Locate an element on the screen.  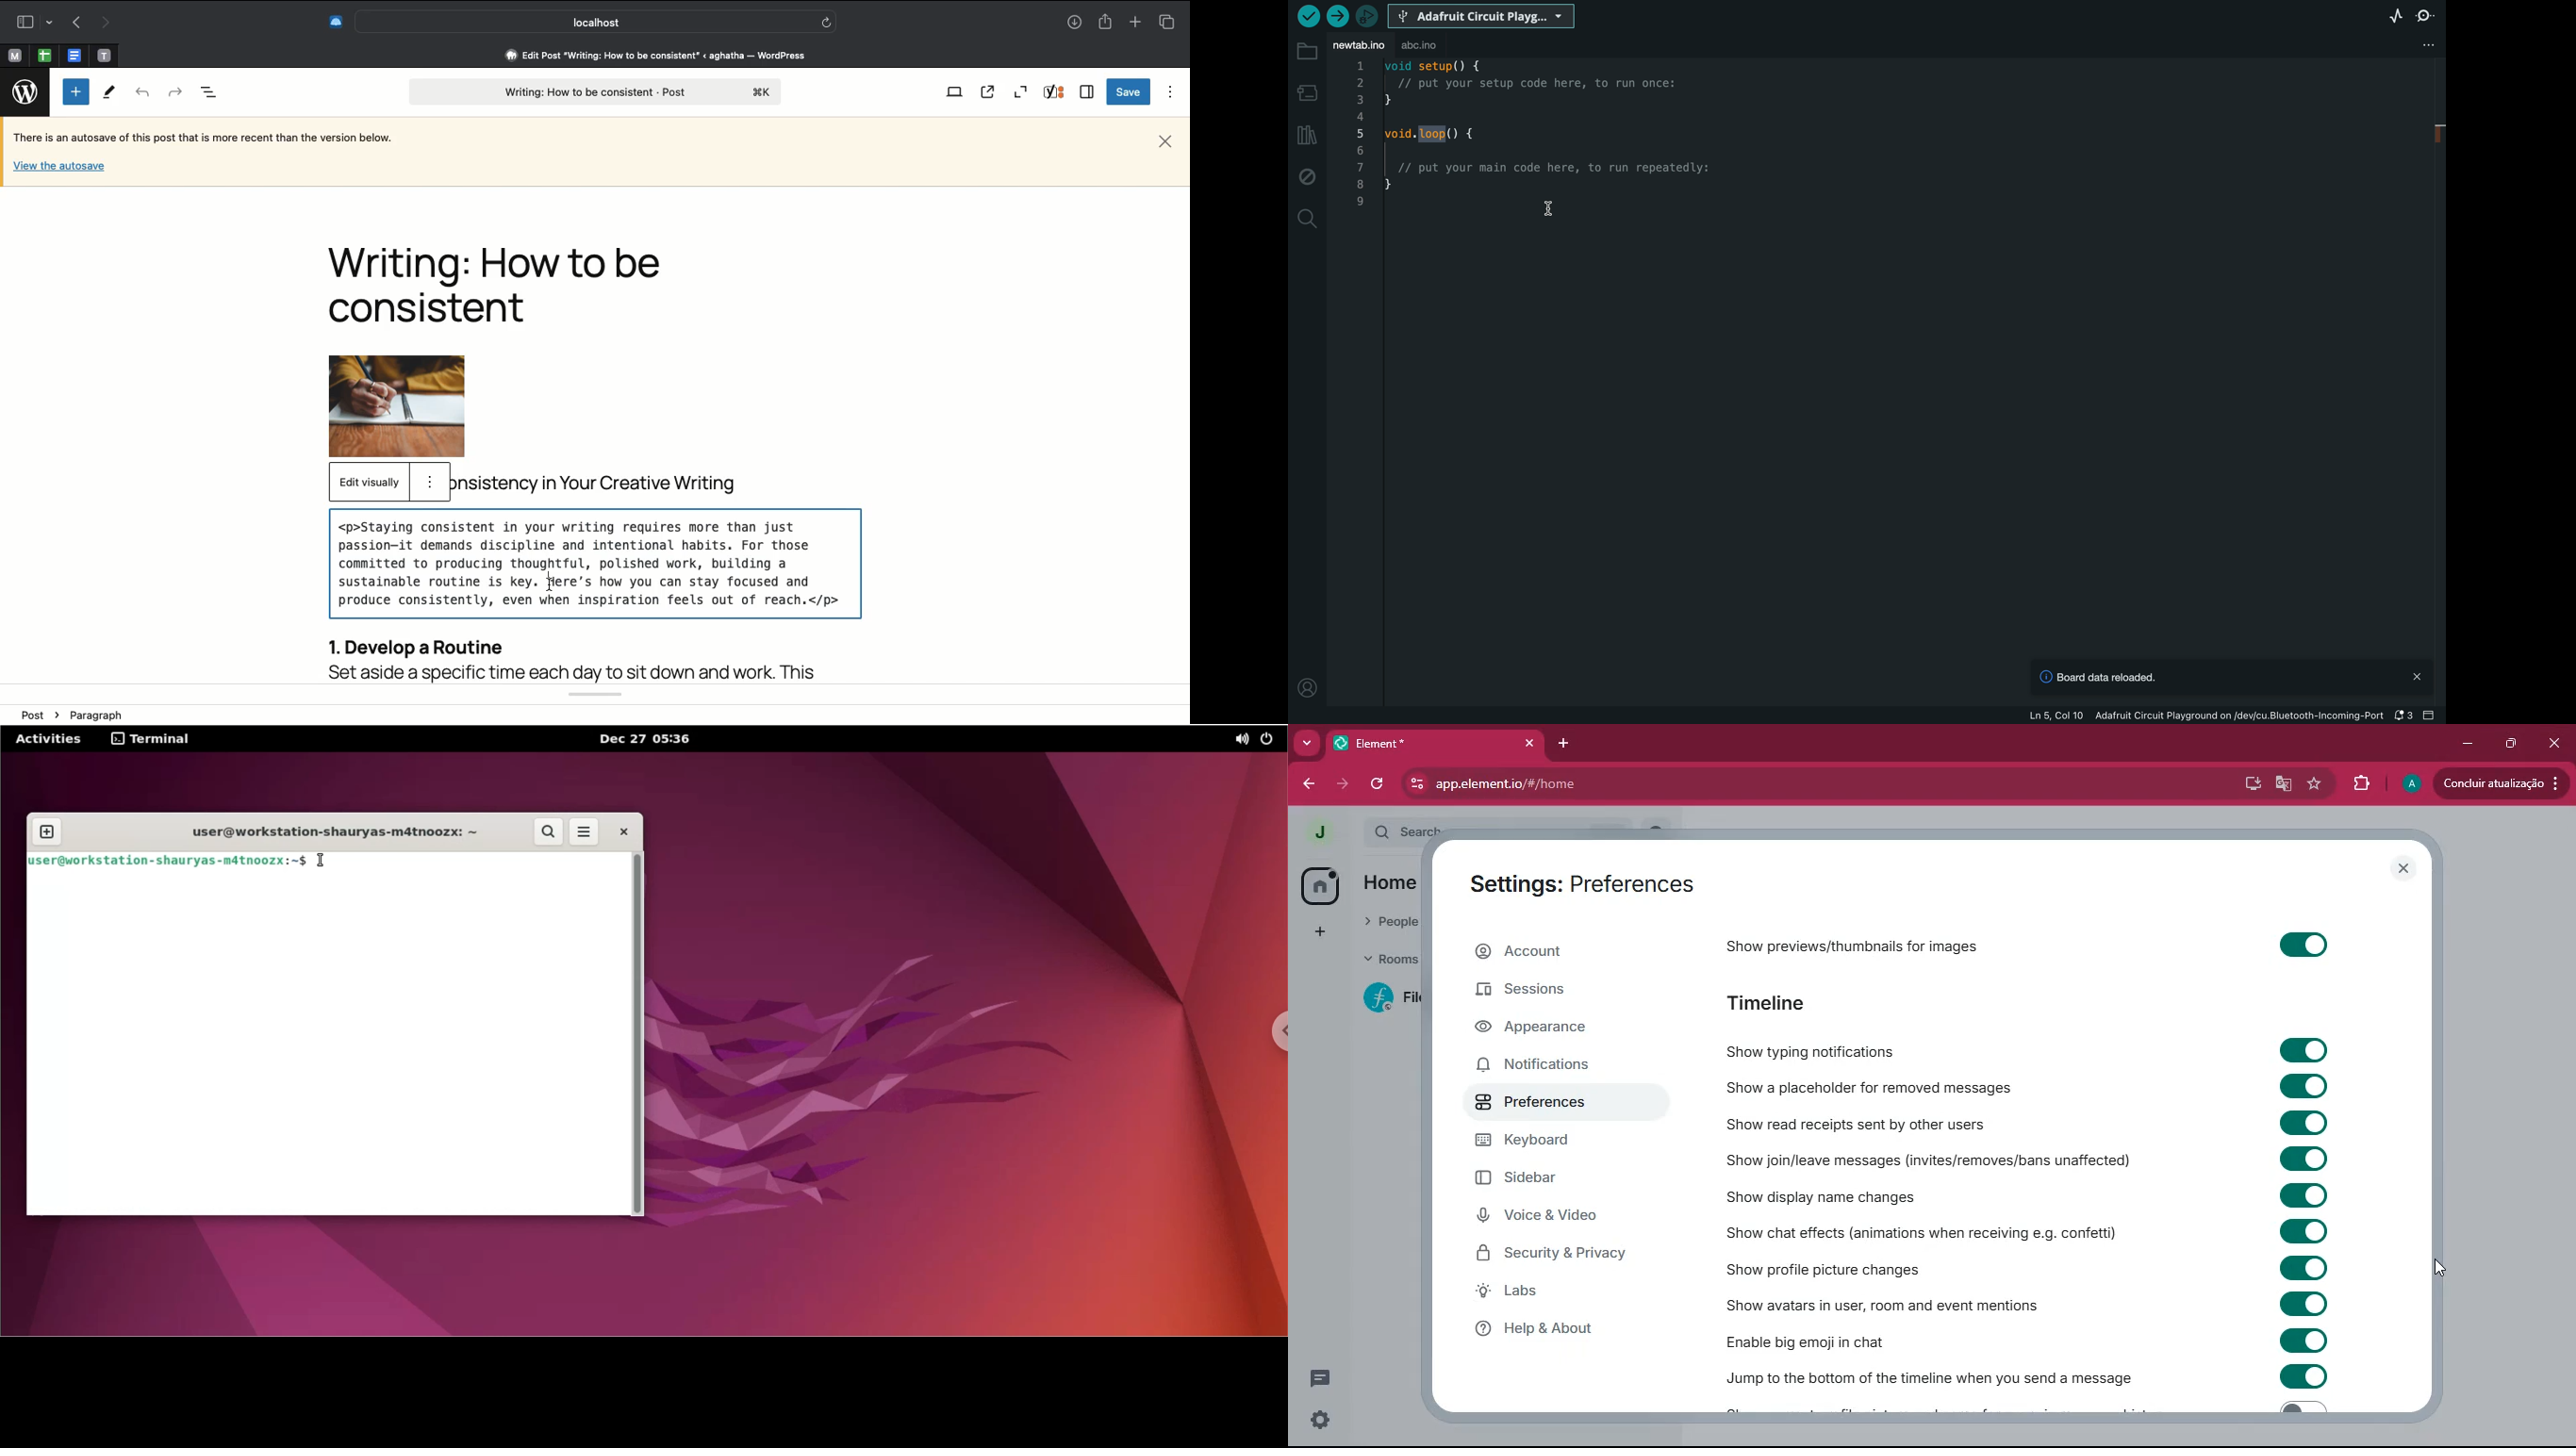
Share is located at coordinates (1108, 22).